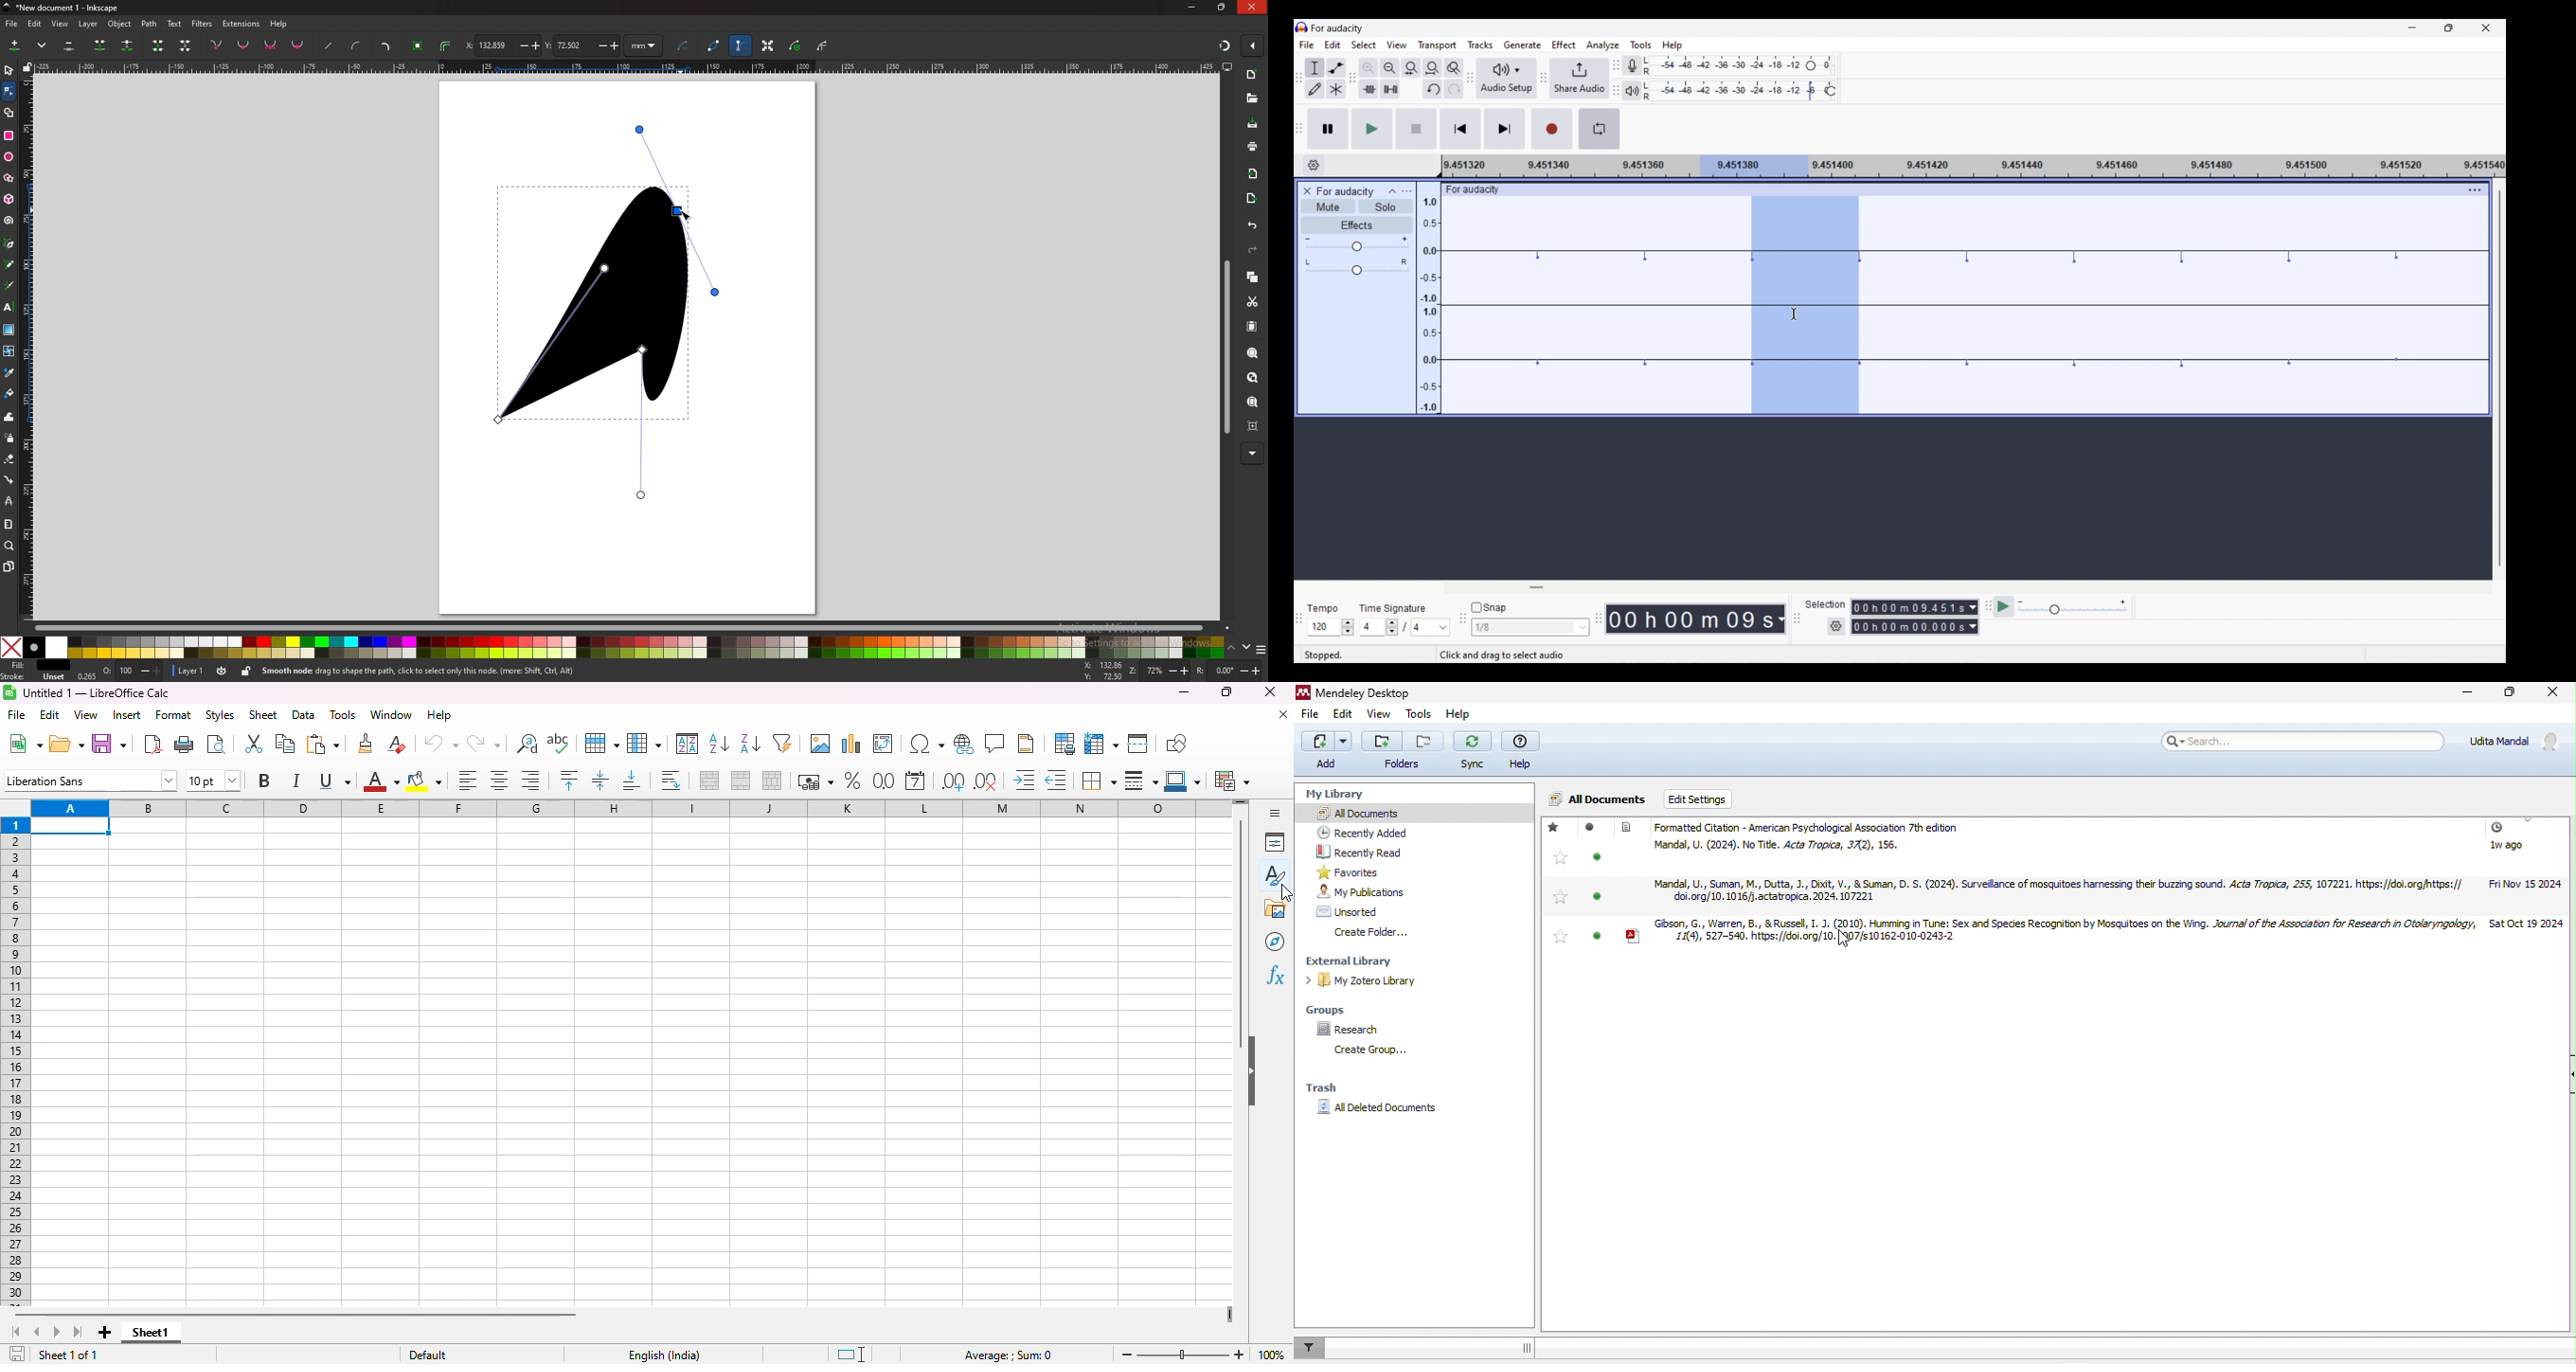  Describe the element at coordinates (14, 1333) in the screenshot. I see `scroll to first sheet` at that location.